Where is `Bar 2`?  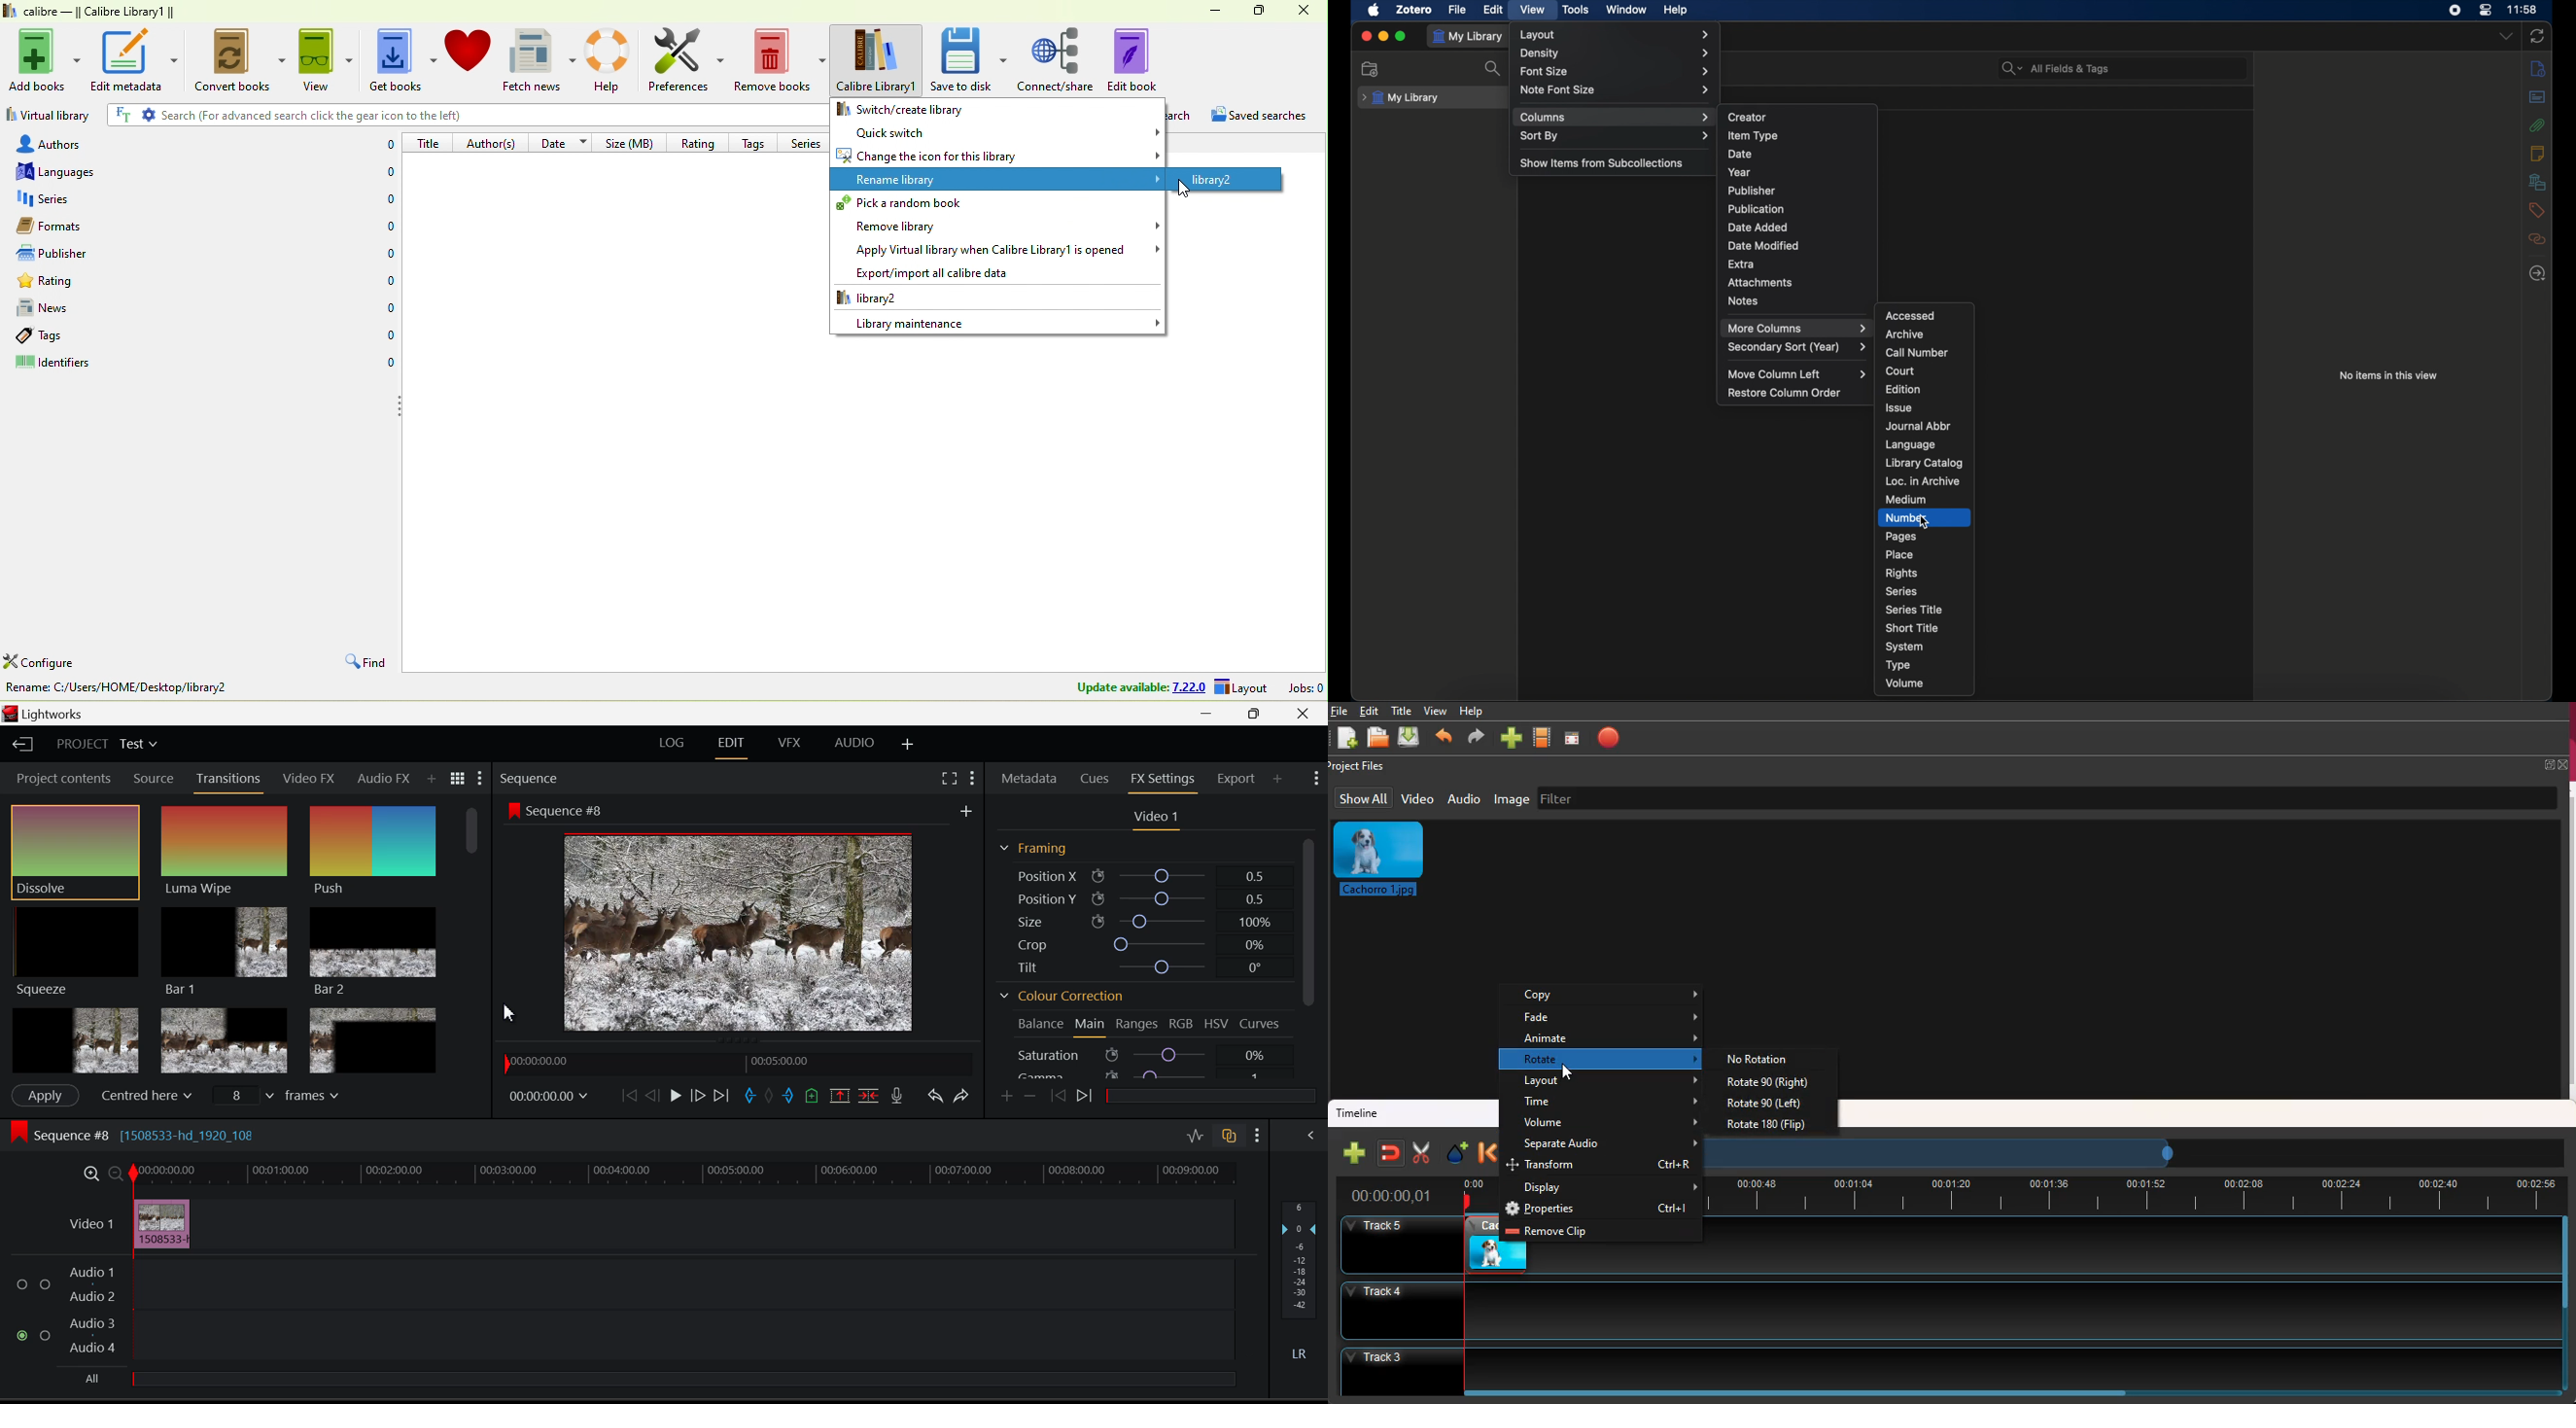
Bar 2 is located at coordinates (373, 953).